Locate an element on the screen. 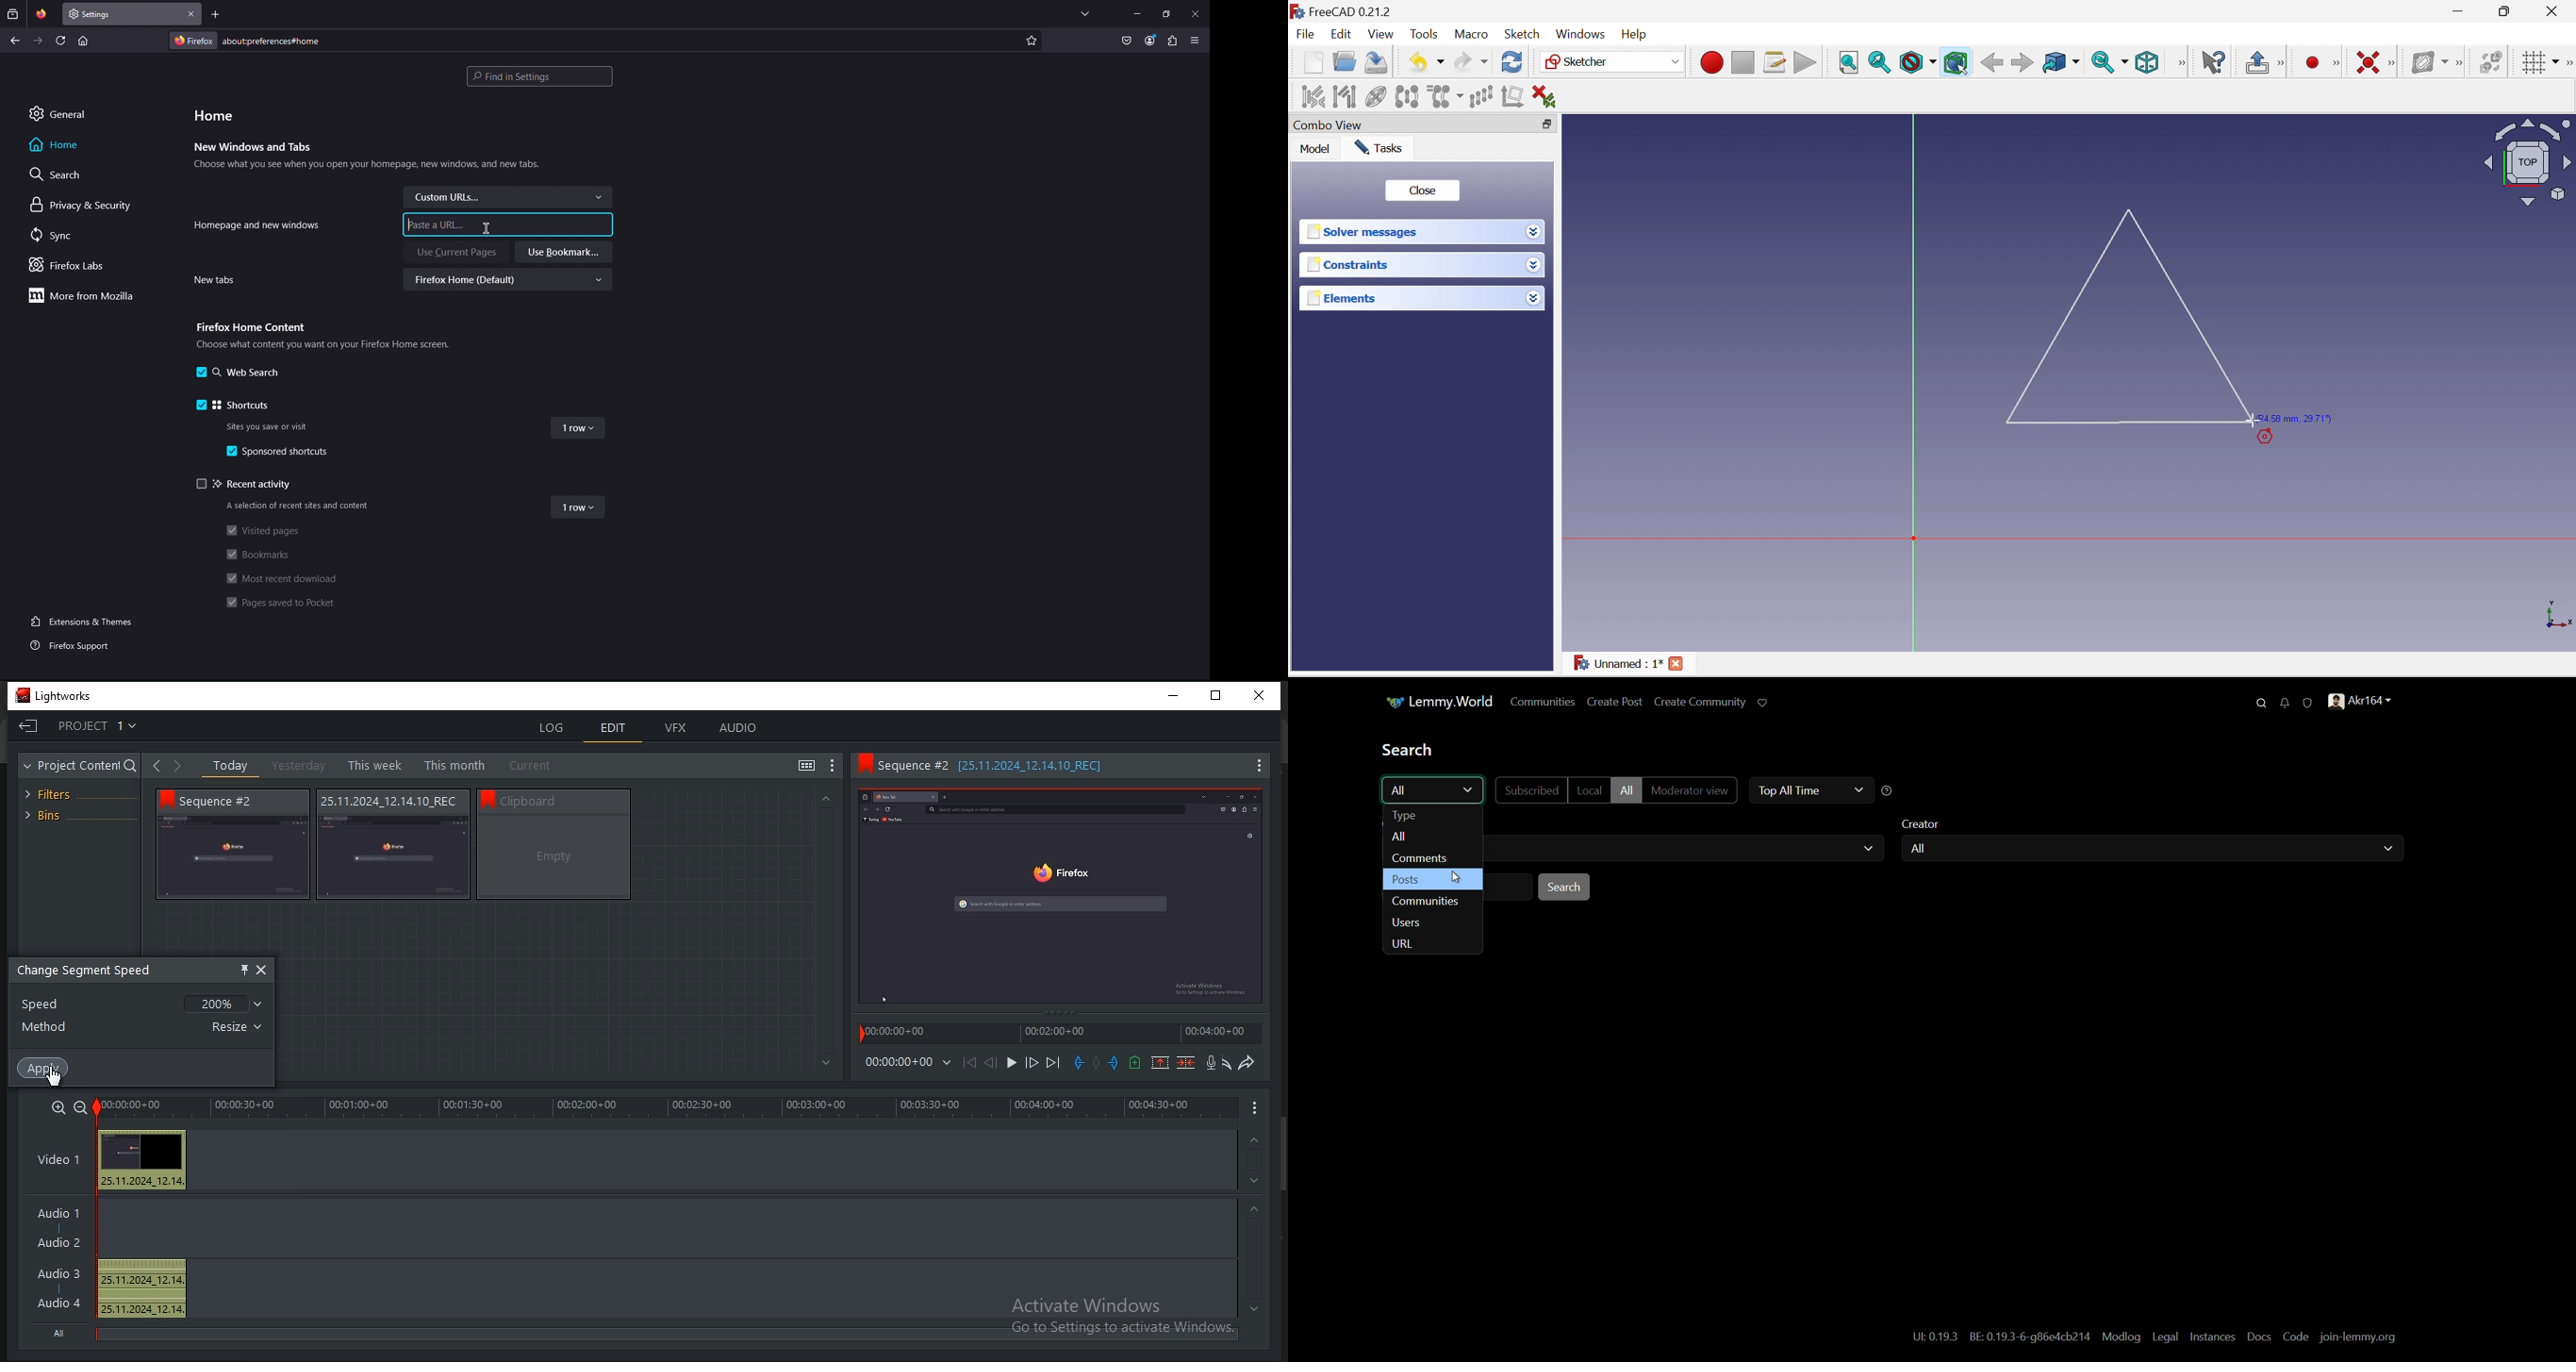 Image resolution: width=2576 pixels, height=1372 pixels. project 1 is located at coordinates (85, 727).